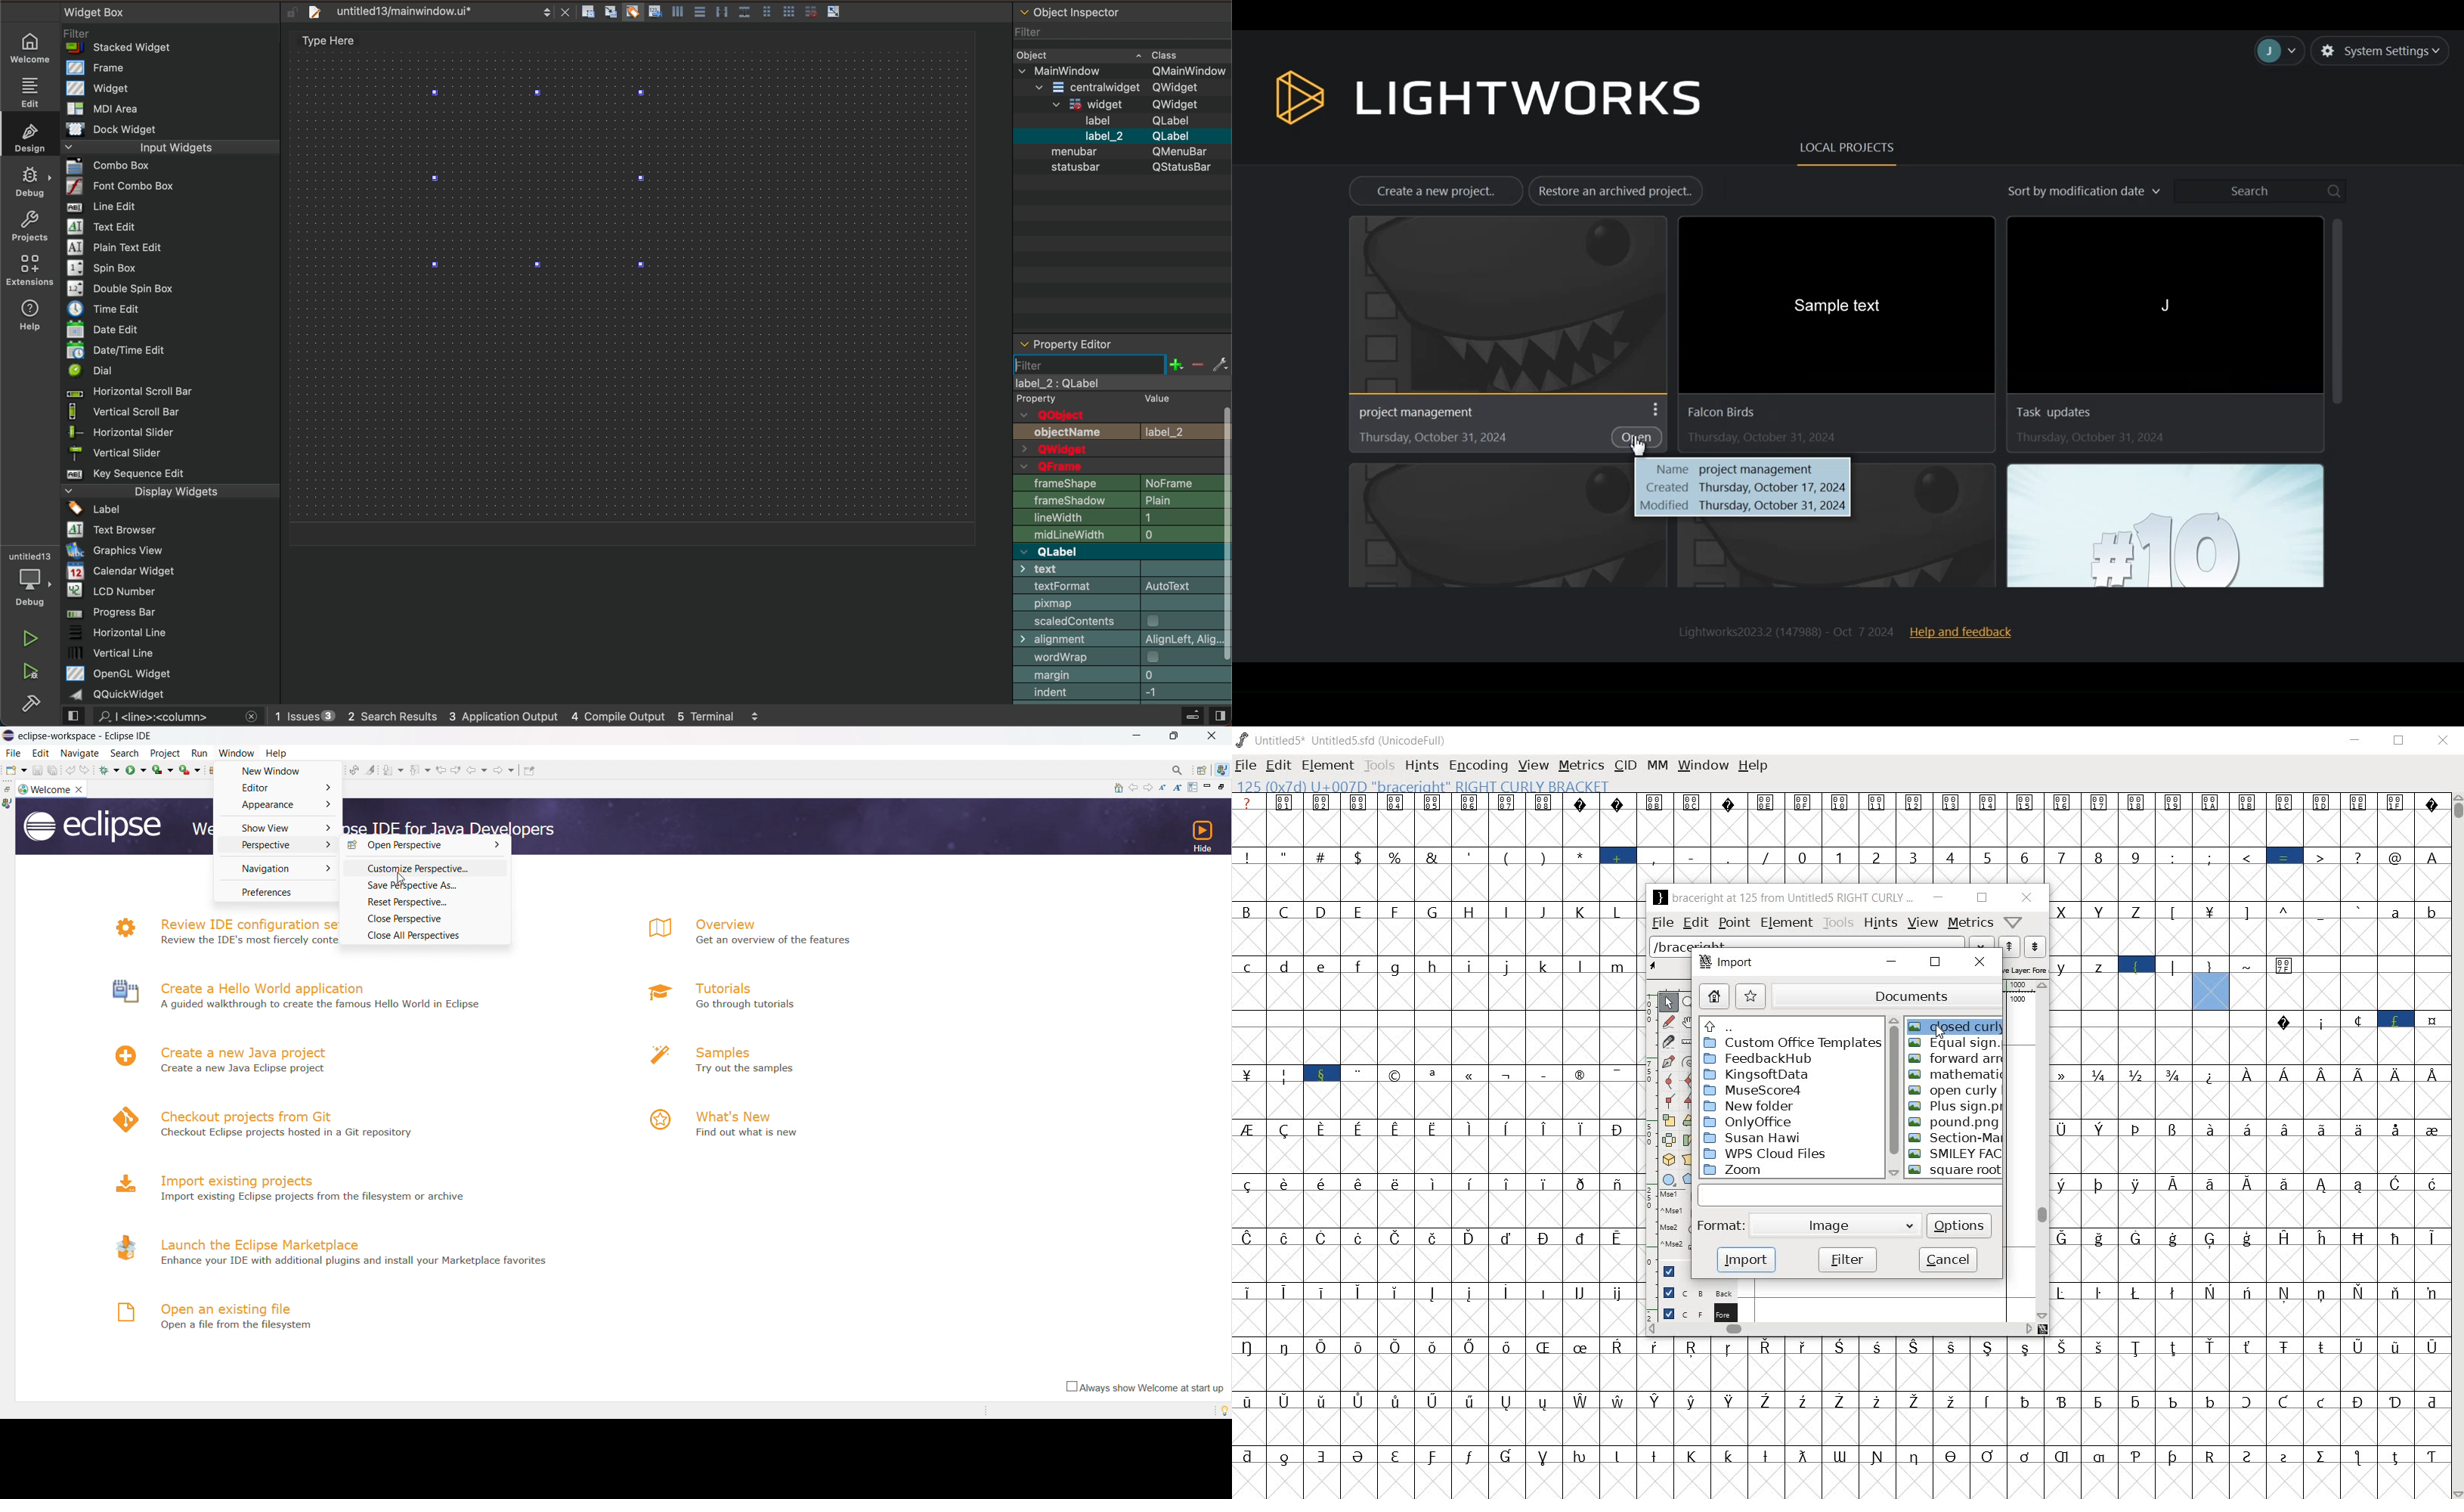  Describe the element at coordinates (1103, 344) in the screenshot. I see `property editor` at that location.